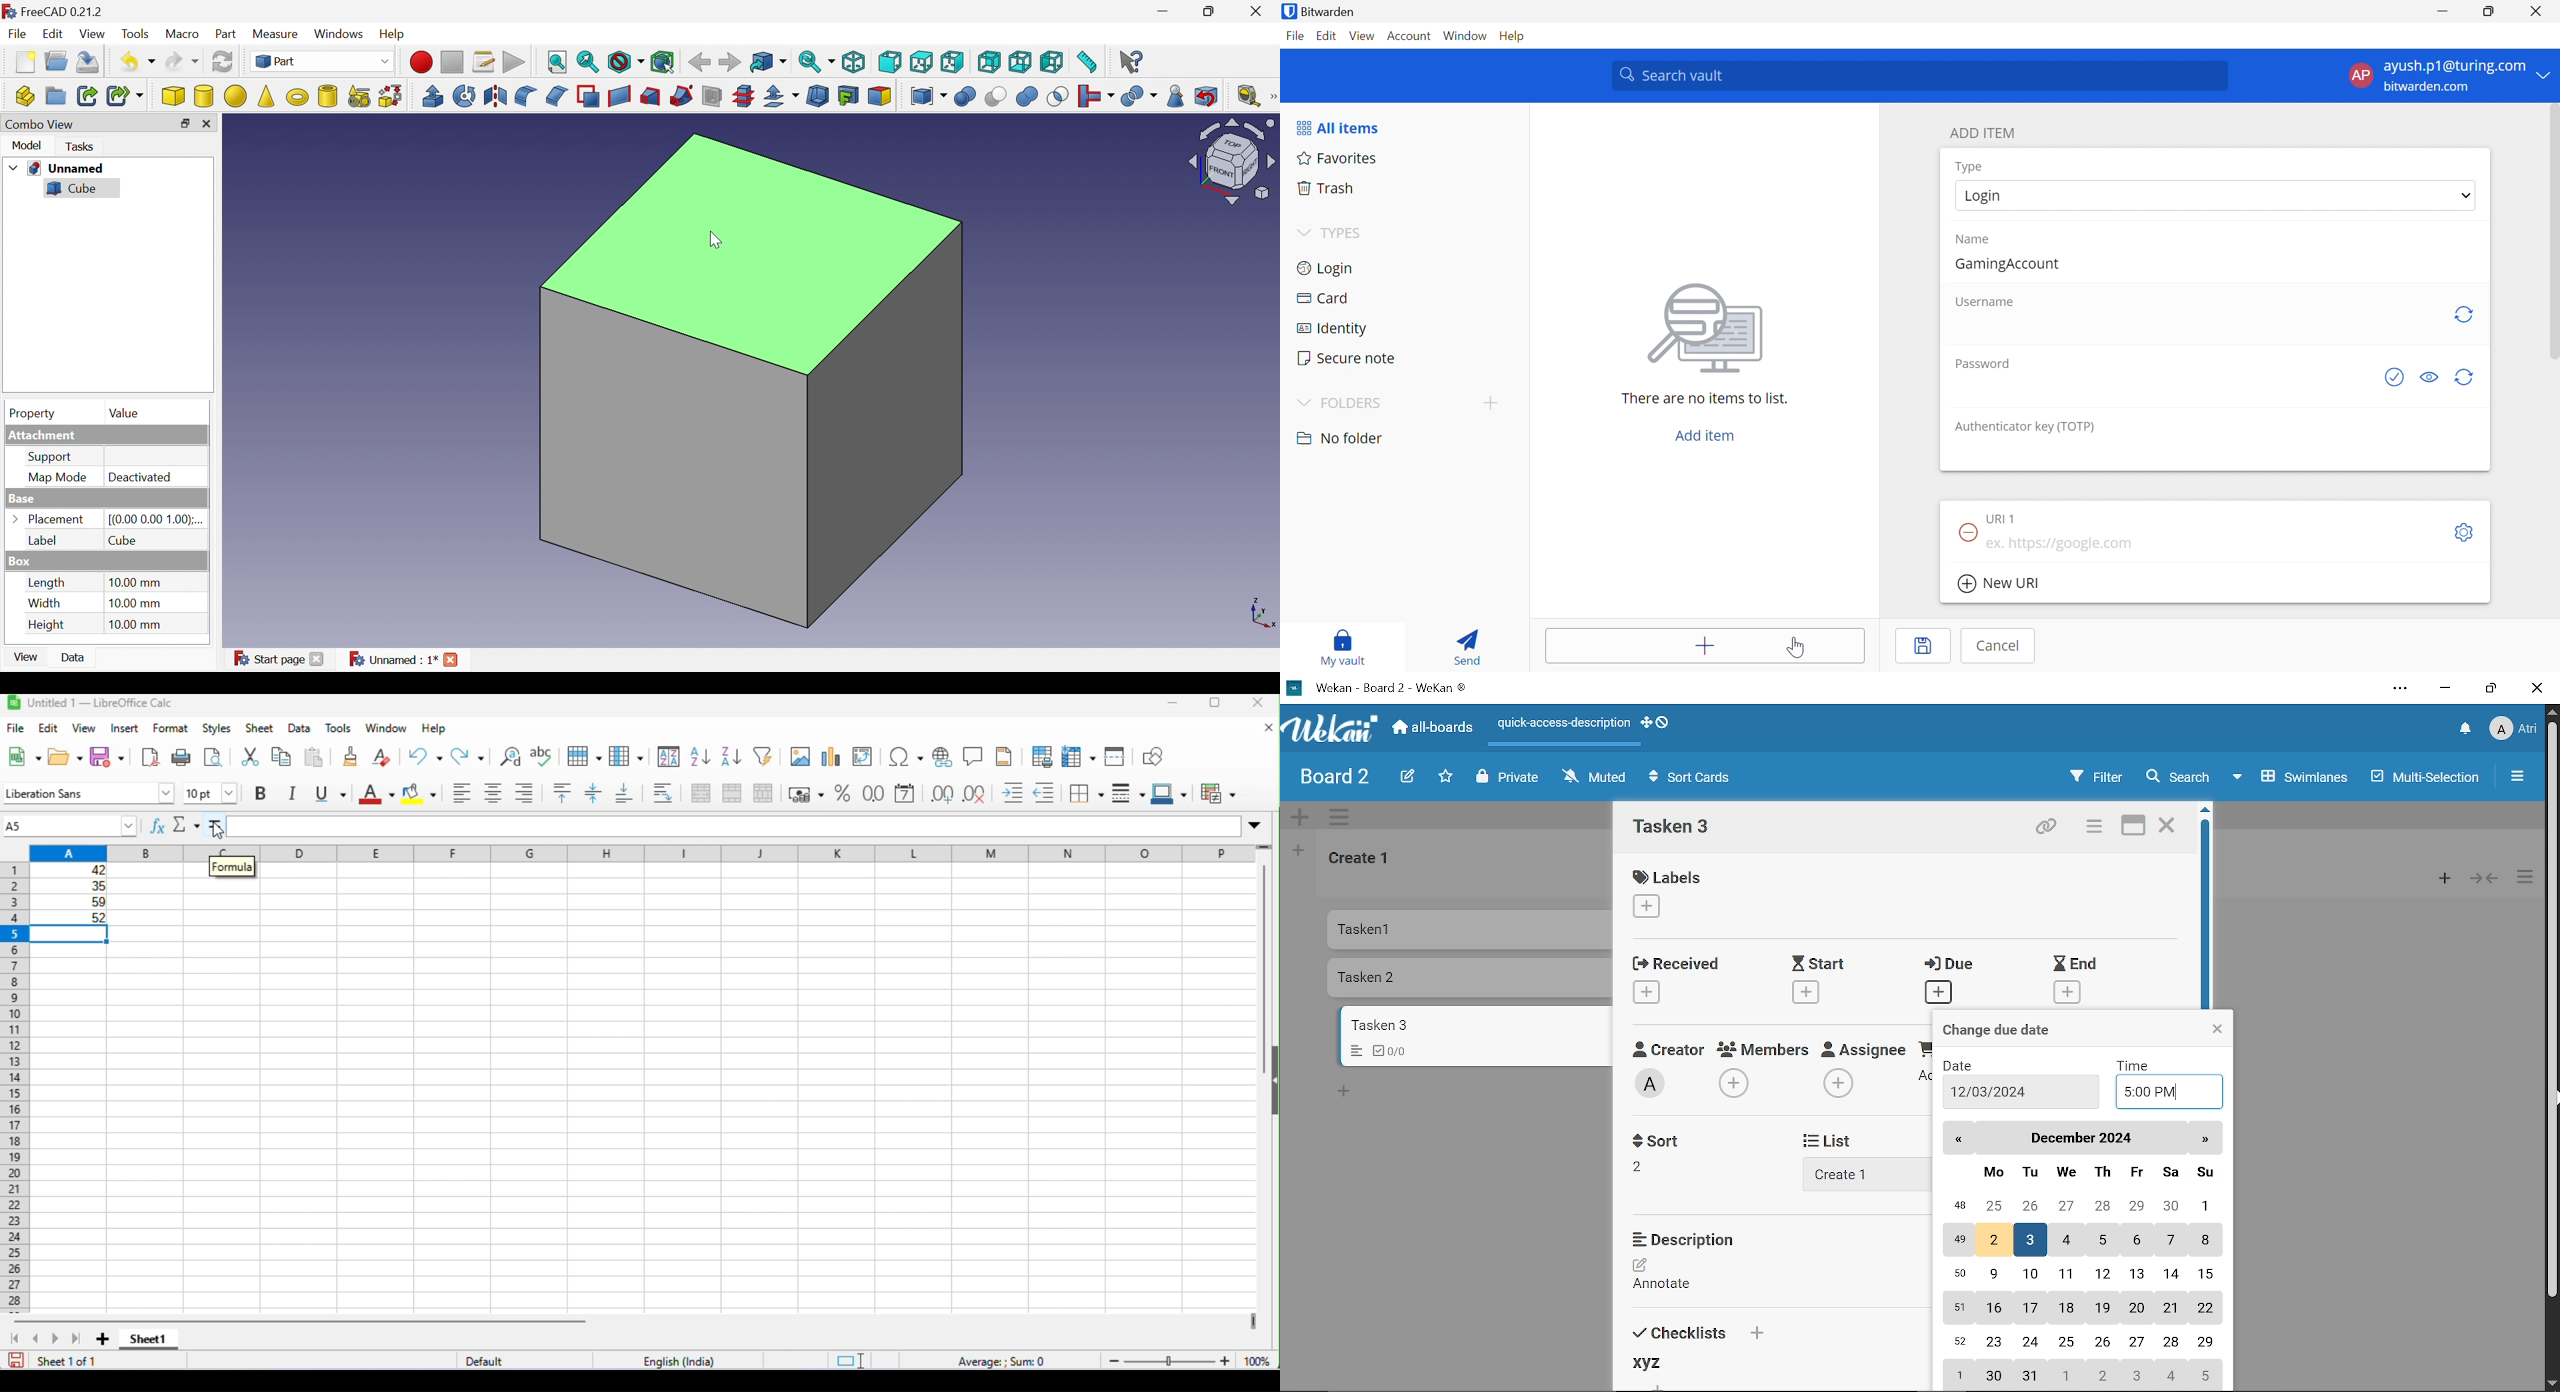 The width and height of the screenshot is (2576, 1400). What do you see at coordinates (848, 1360) in the screenshot?
I see `standard selection` at bounding box center [848, 1360].